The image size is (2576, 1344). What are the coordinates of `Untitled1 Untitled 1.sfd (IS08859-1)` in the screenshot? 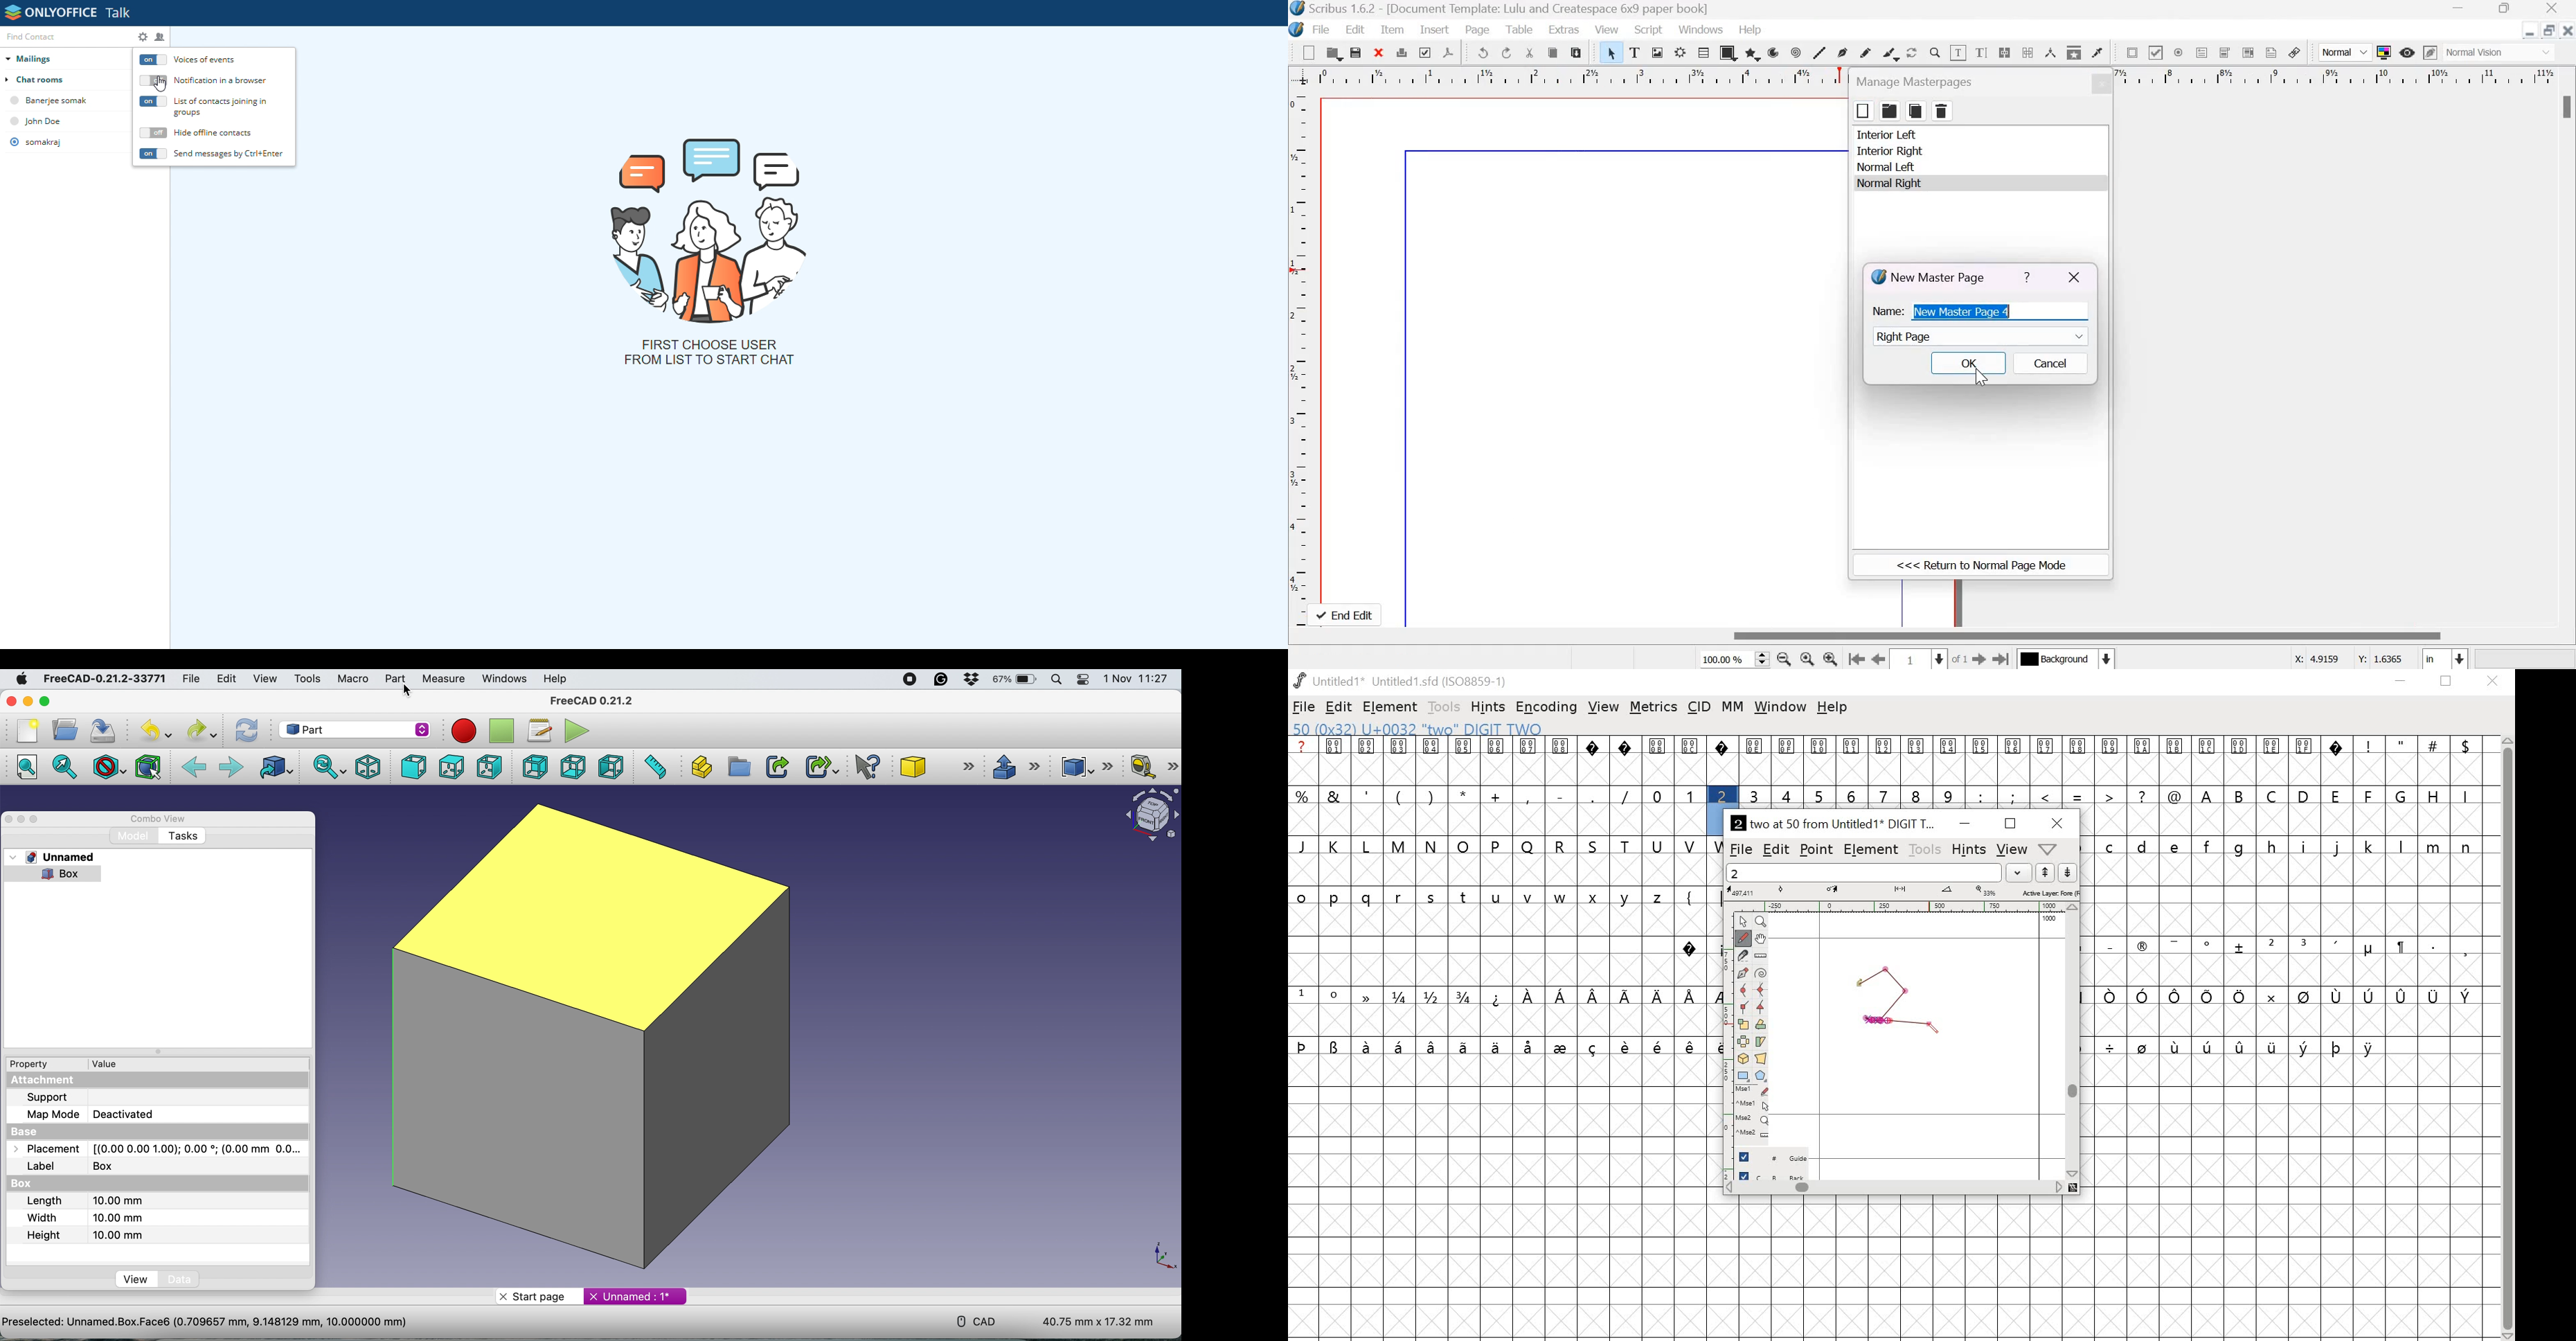 It's located at (1402, 682).